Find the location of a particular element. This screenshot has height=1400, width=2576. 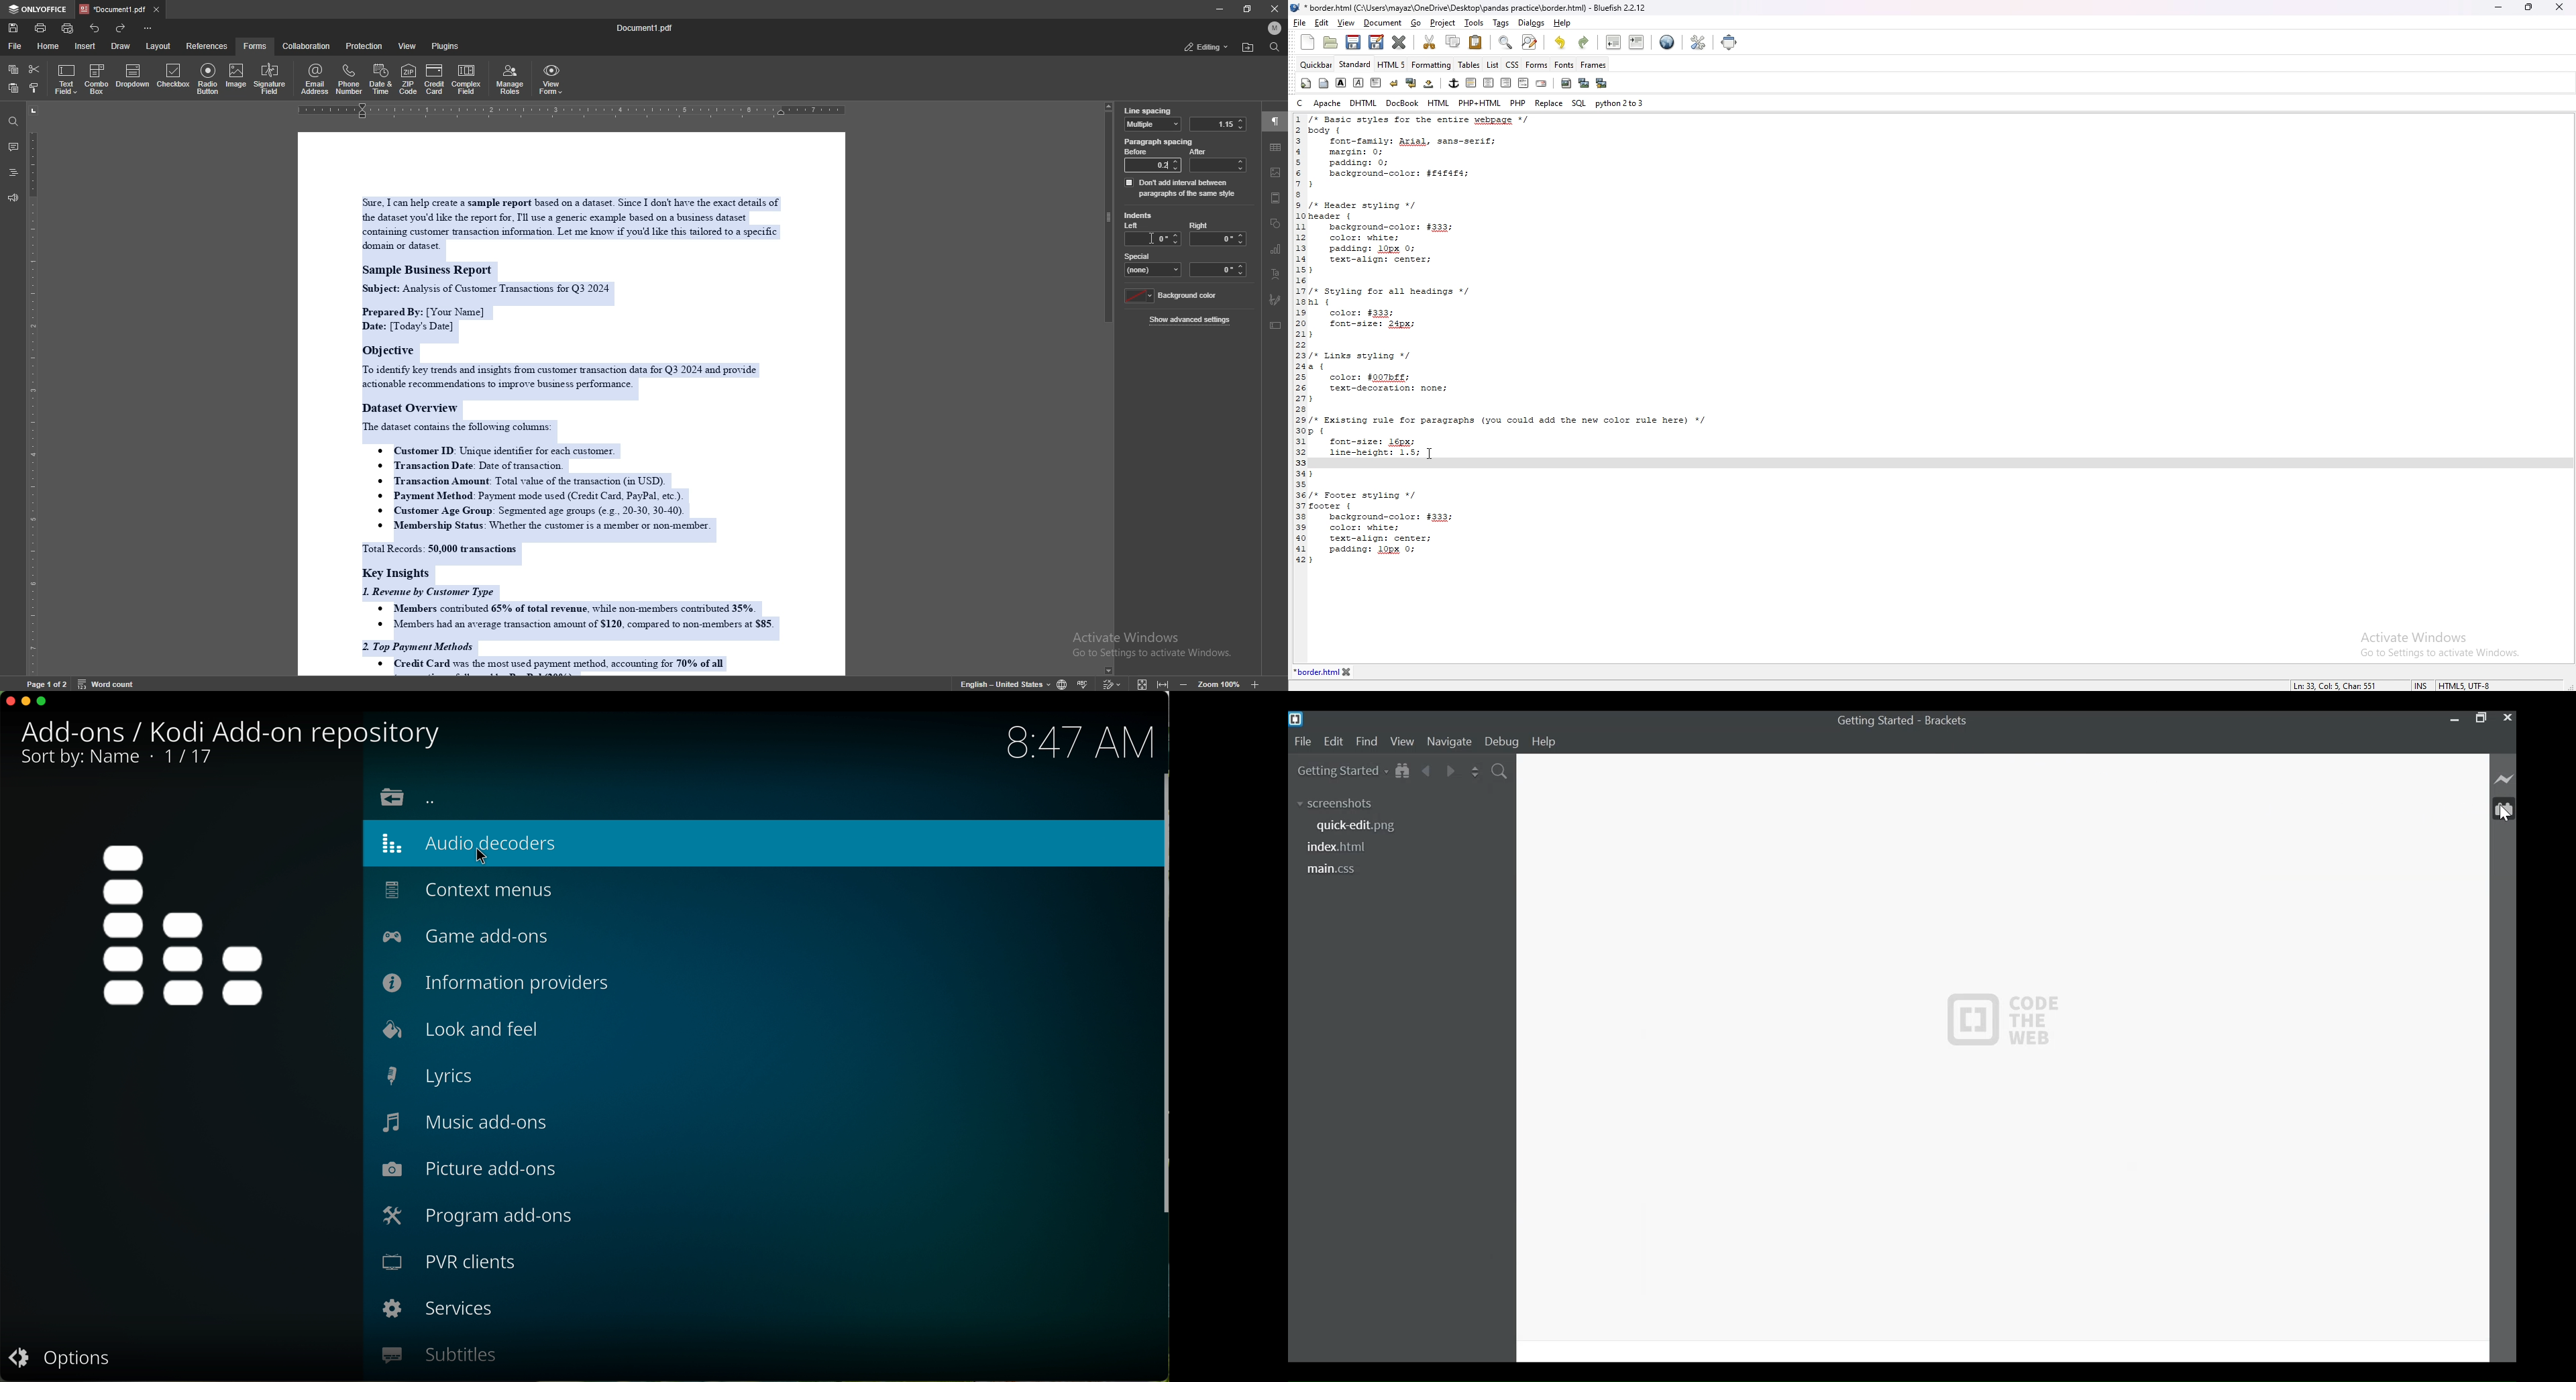

subtitles is located at coordinates (439, 1355).